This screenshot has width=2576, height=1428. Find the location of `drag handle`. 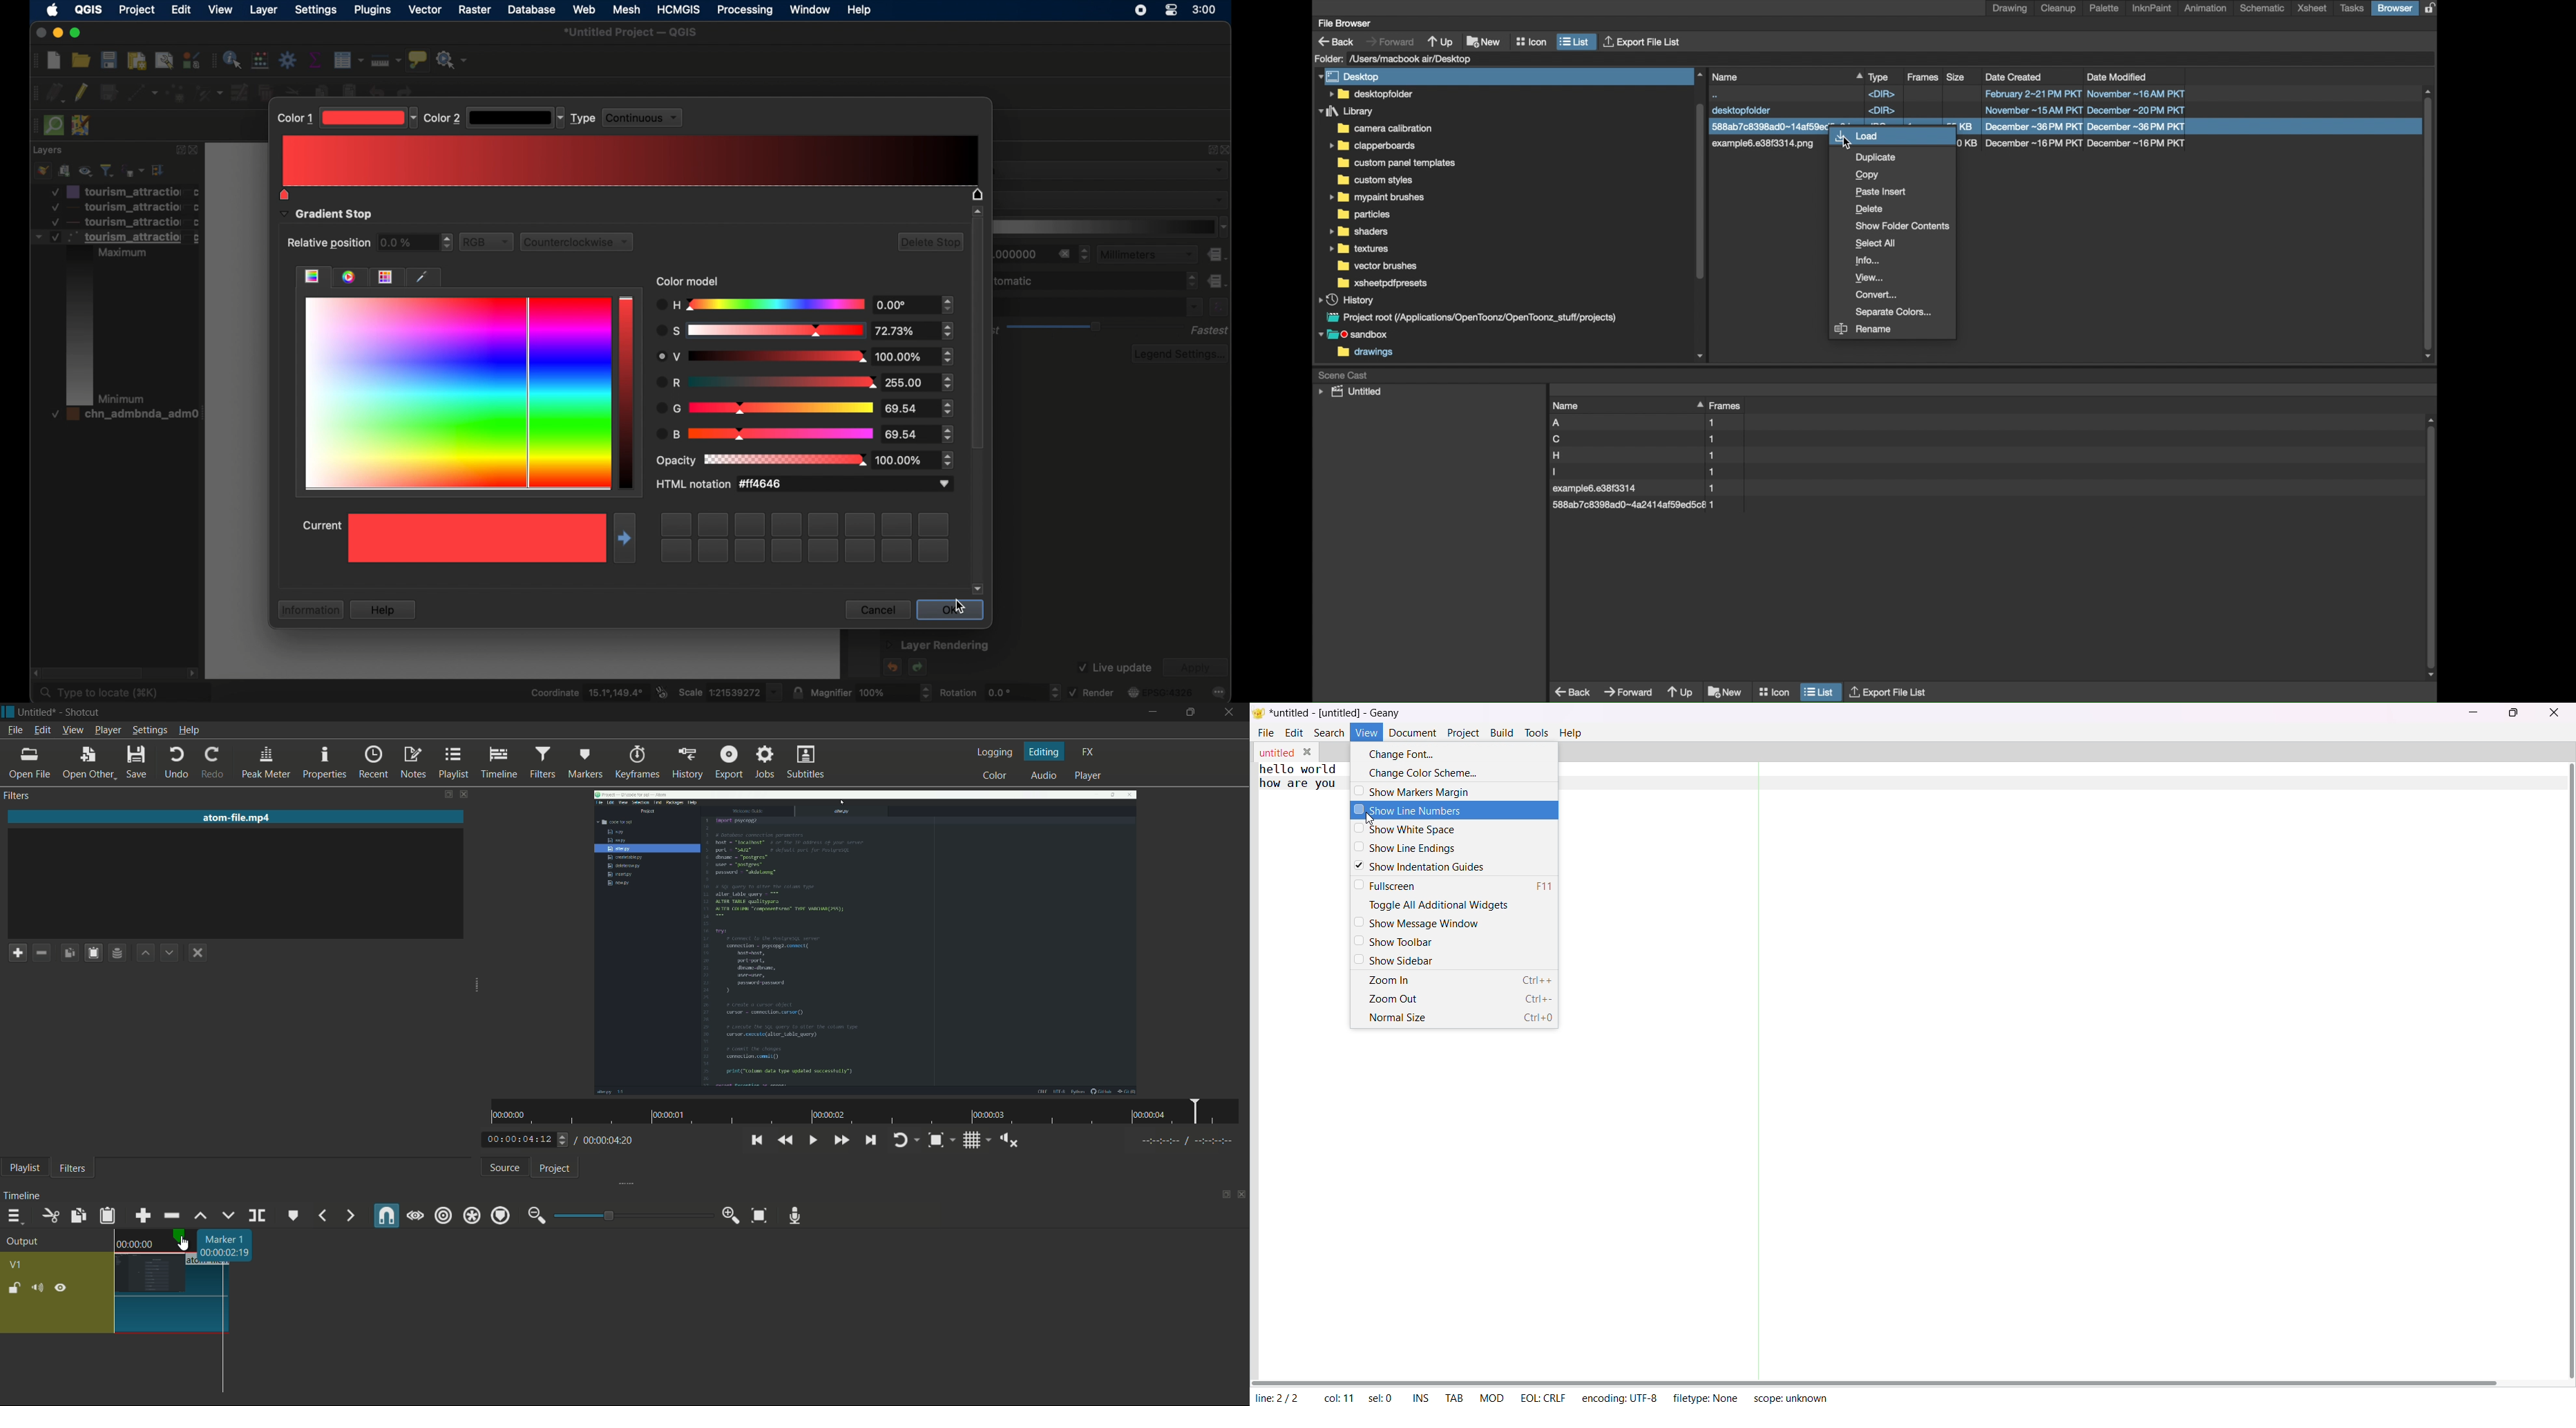

drag handle is located at coordinates (33, 94).